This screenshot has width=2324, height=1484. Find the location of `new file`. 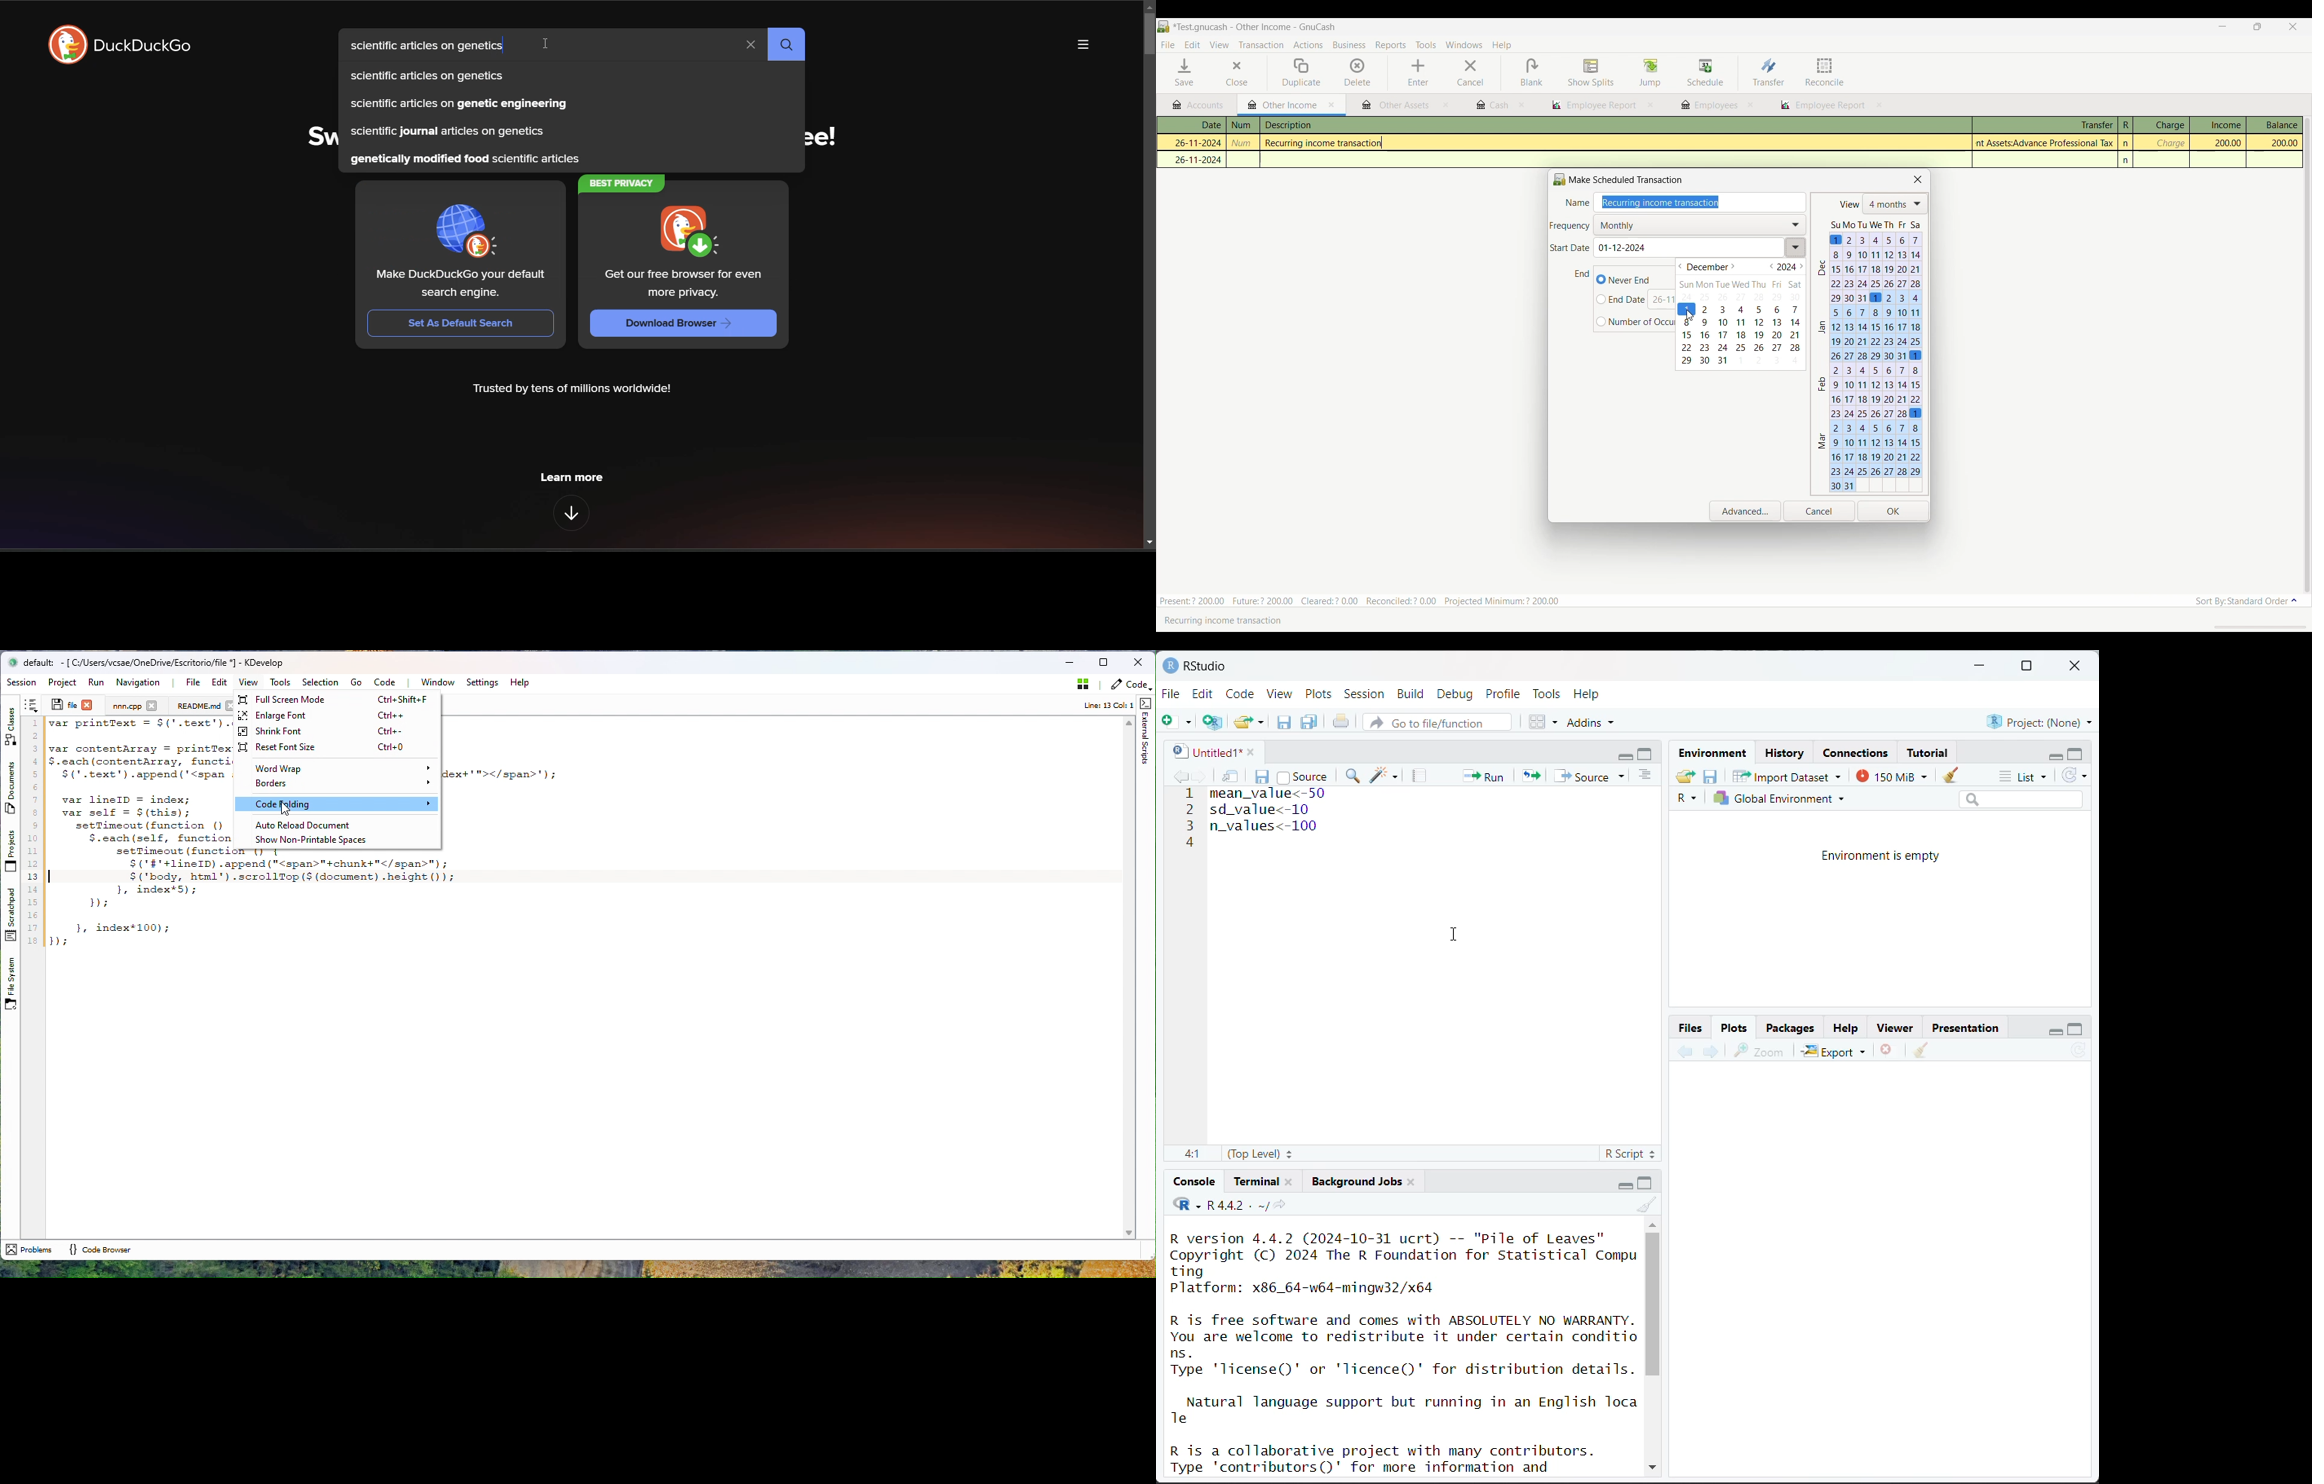

new file is located at coordinates (1176, 722).